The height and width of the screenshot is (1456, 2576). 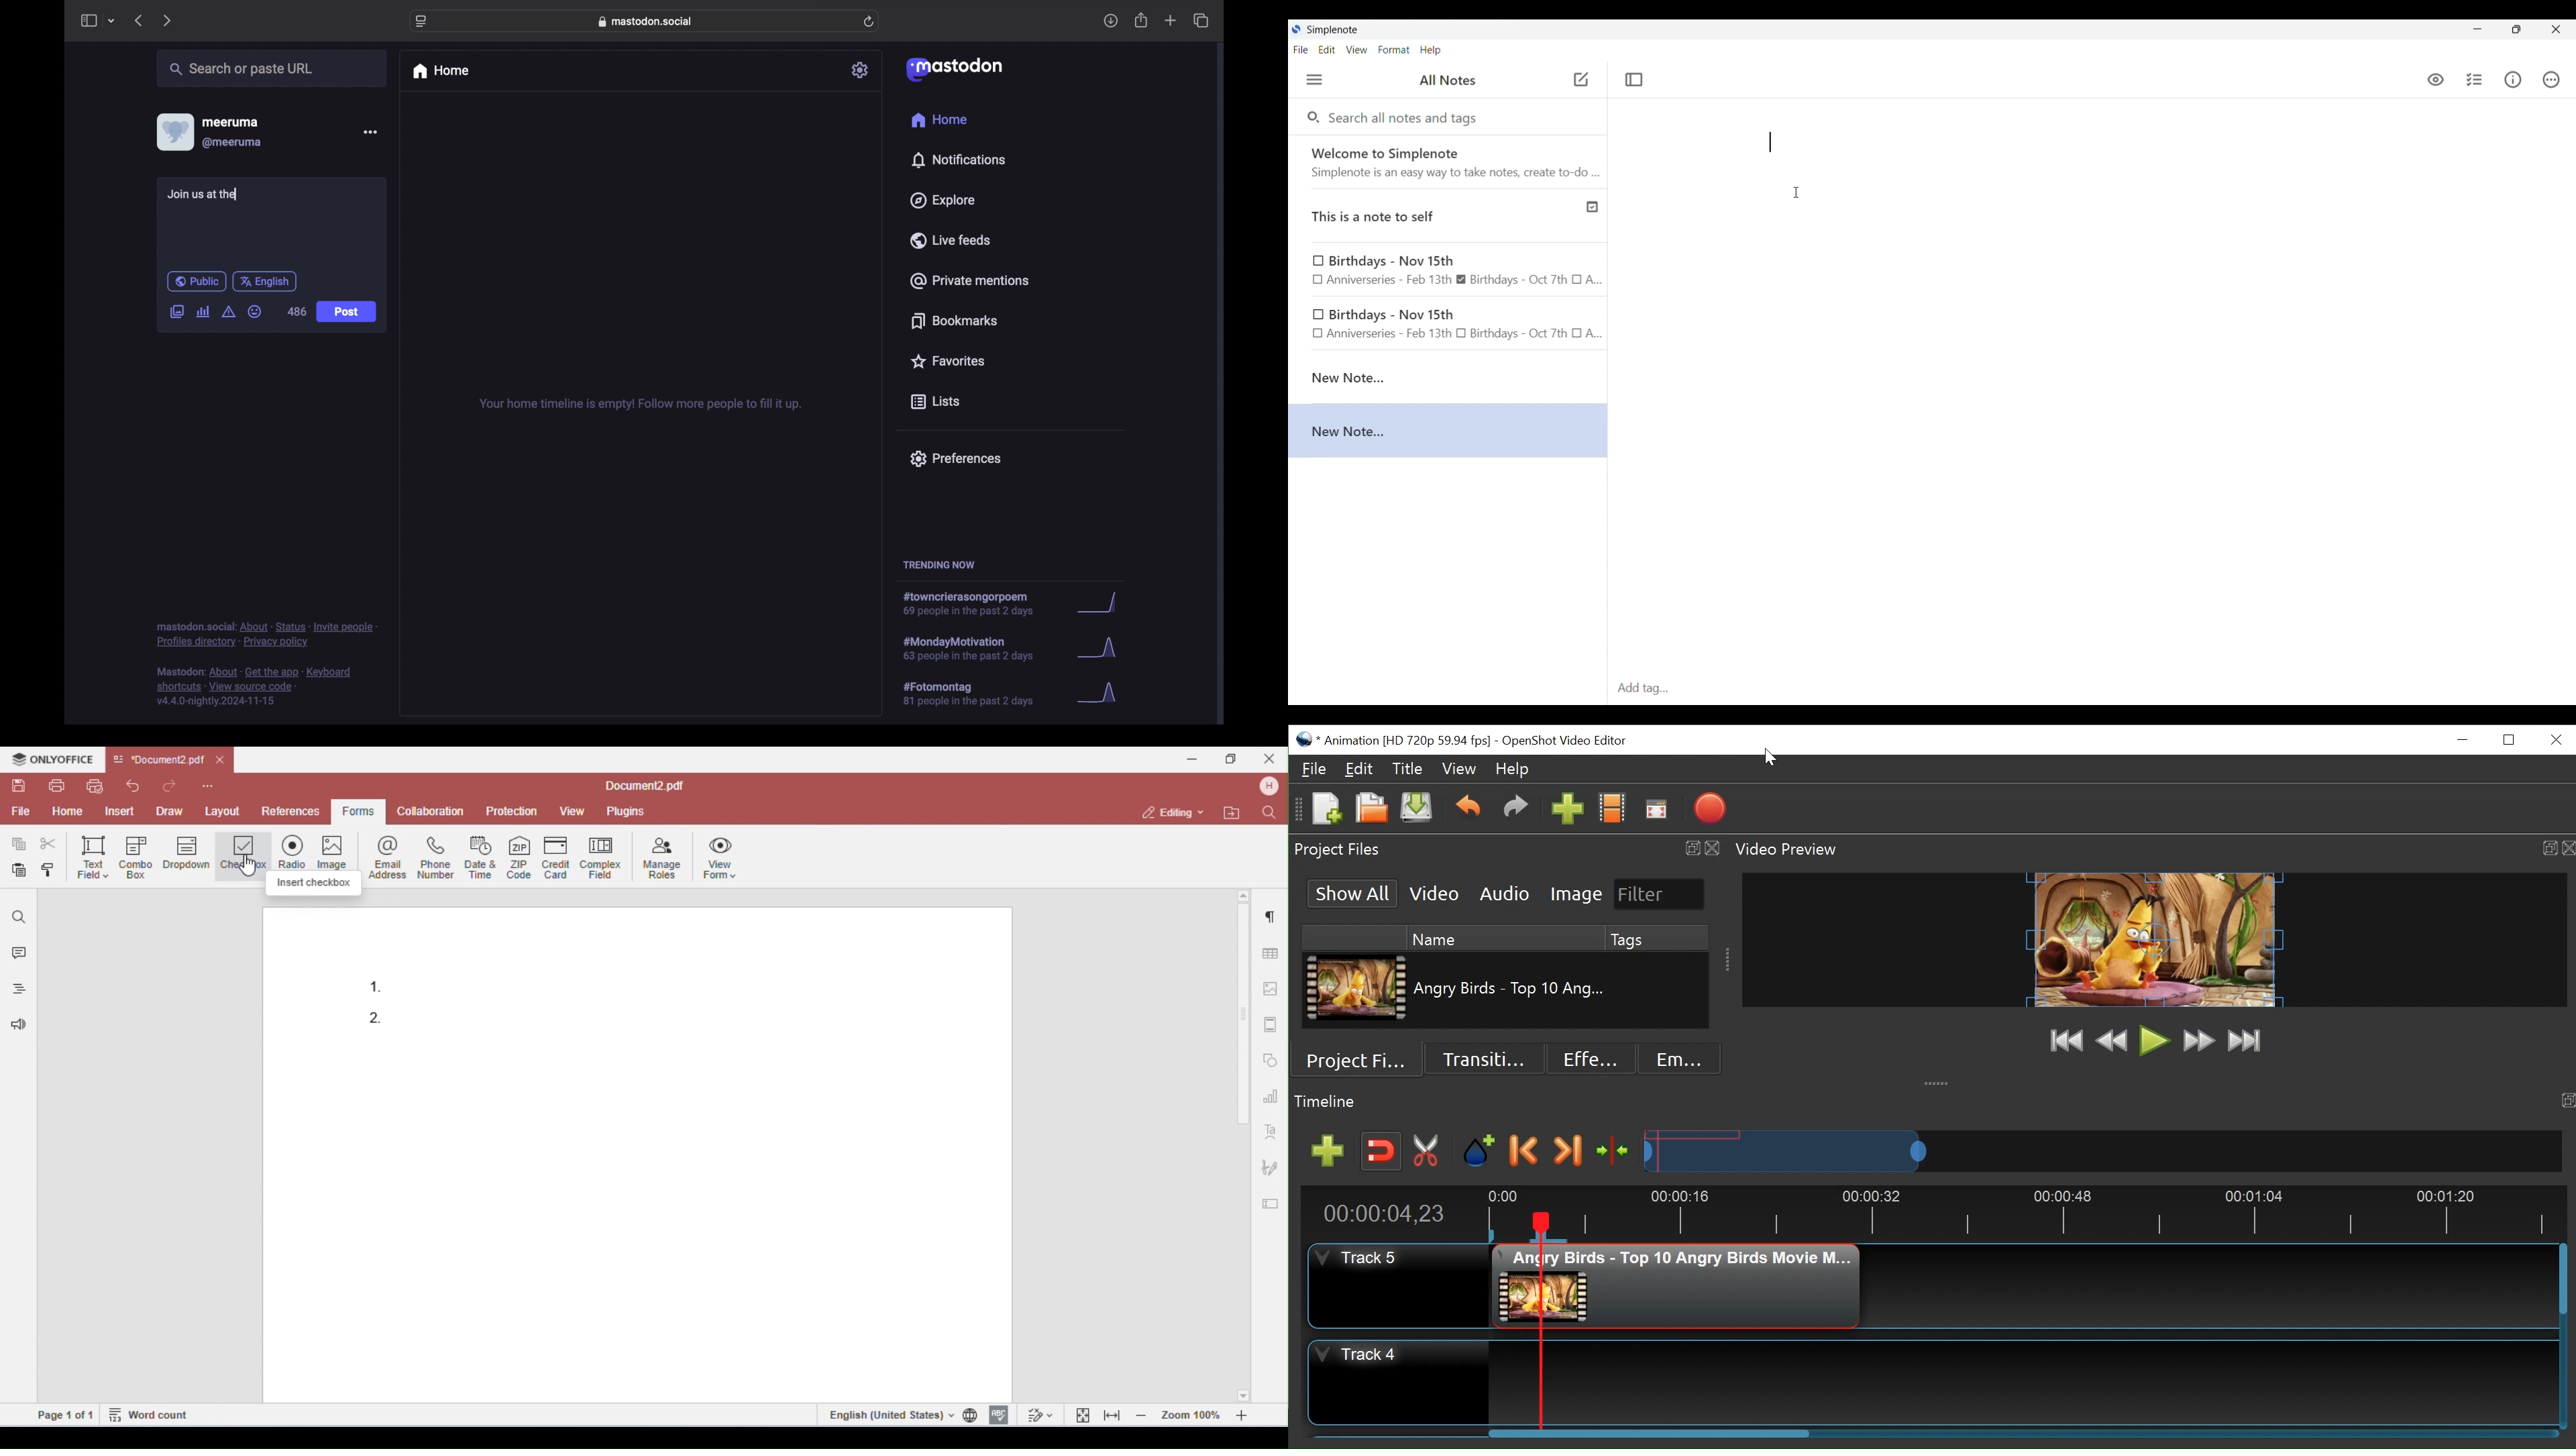 I want to click on Name, so click(x=1504, y=936).